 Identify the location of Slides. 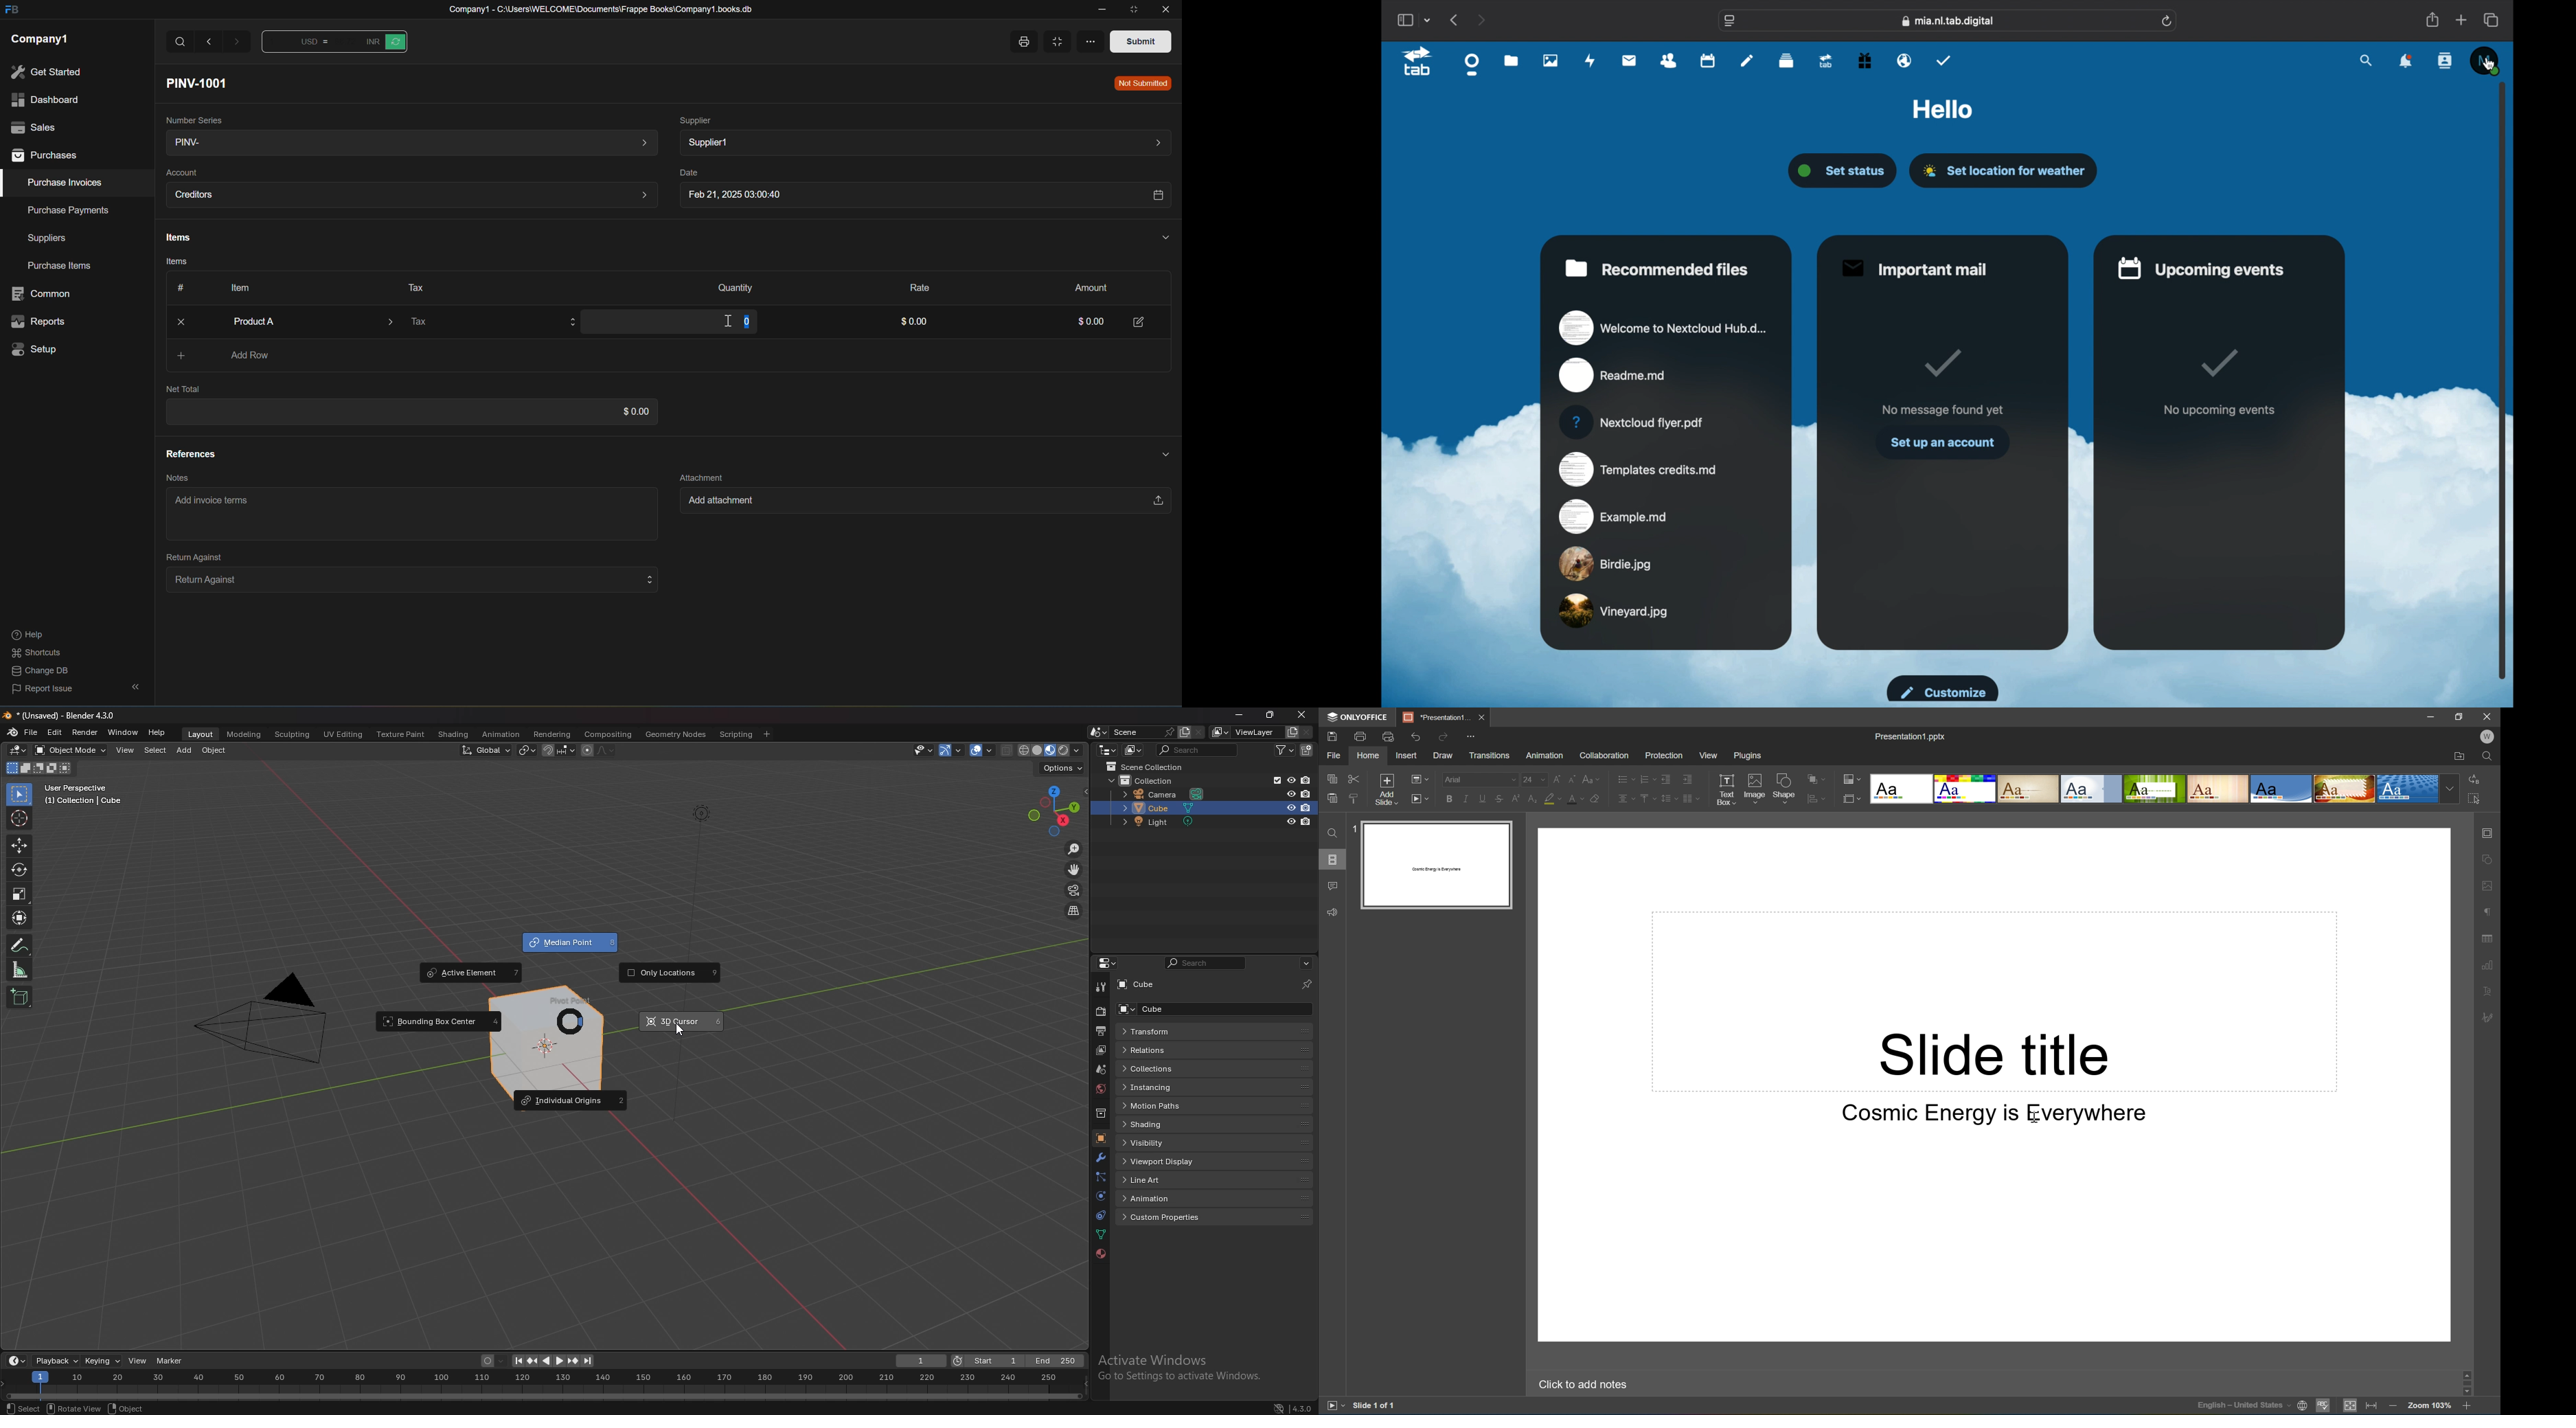
(1334, 858).